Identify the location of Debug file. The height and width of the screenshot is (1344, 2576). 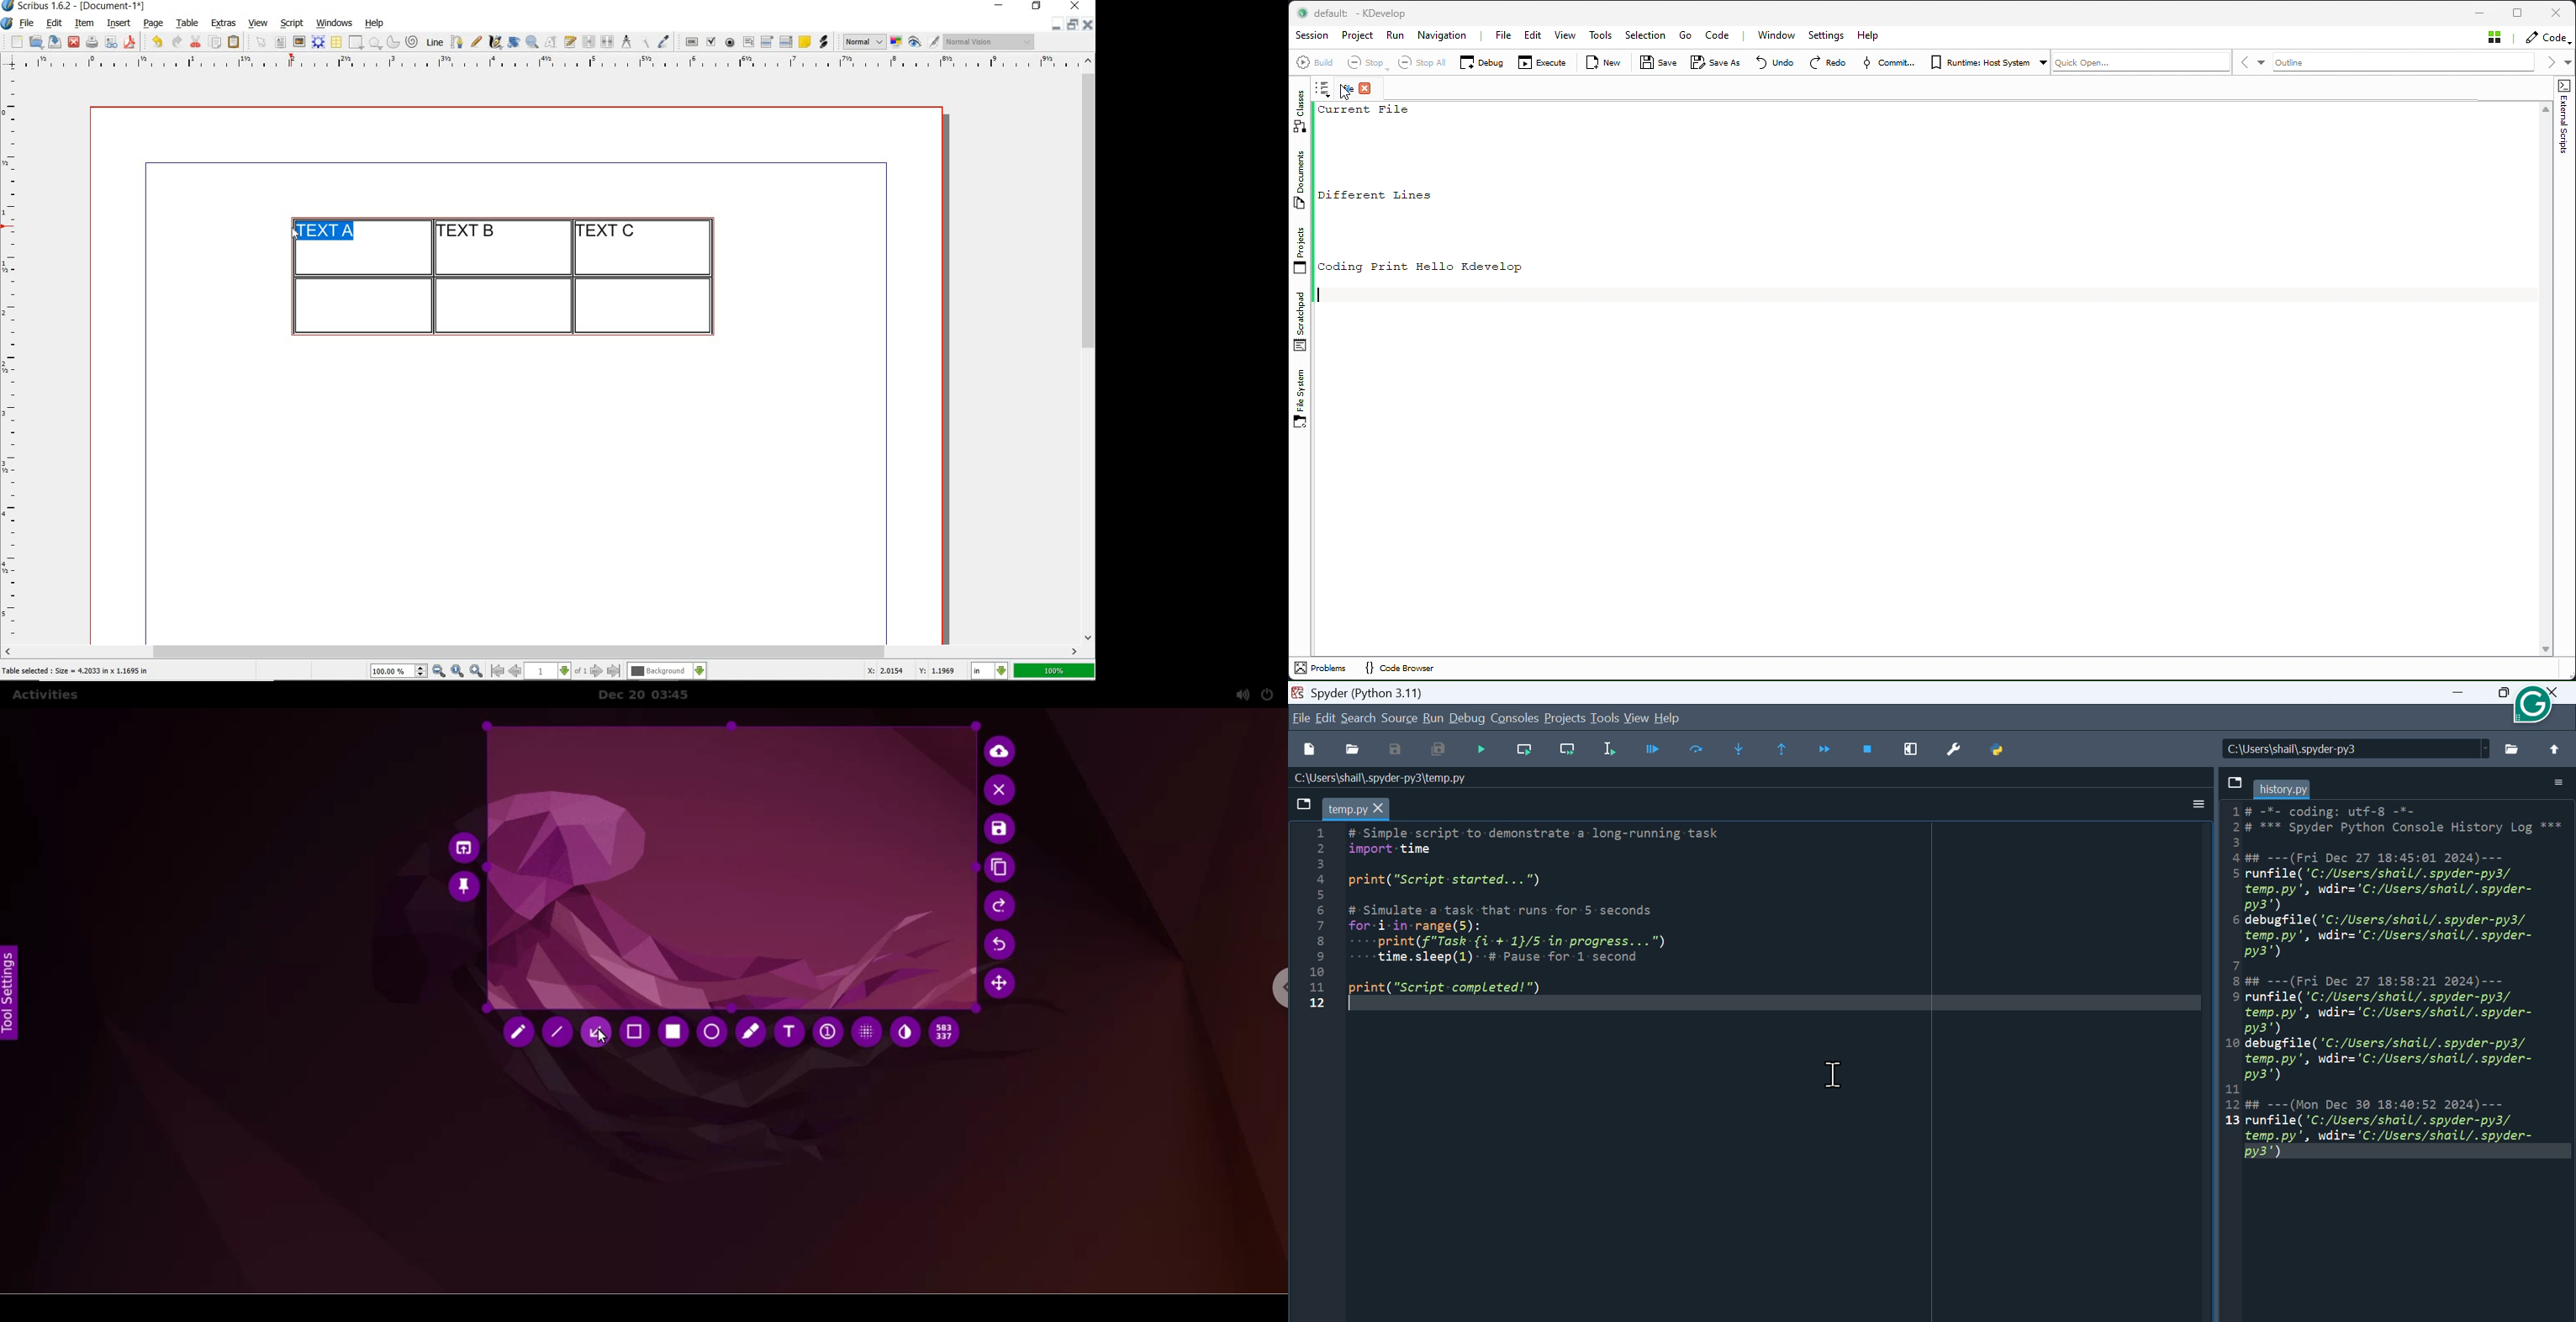
(1479, 750).